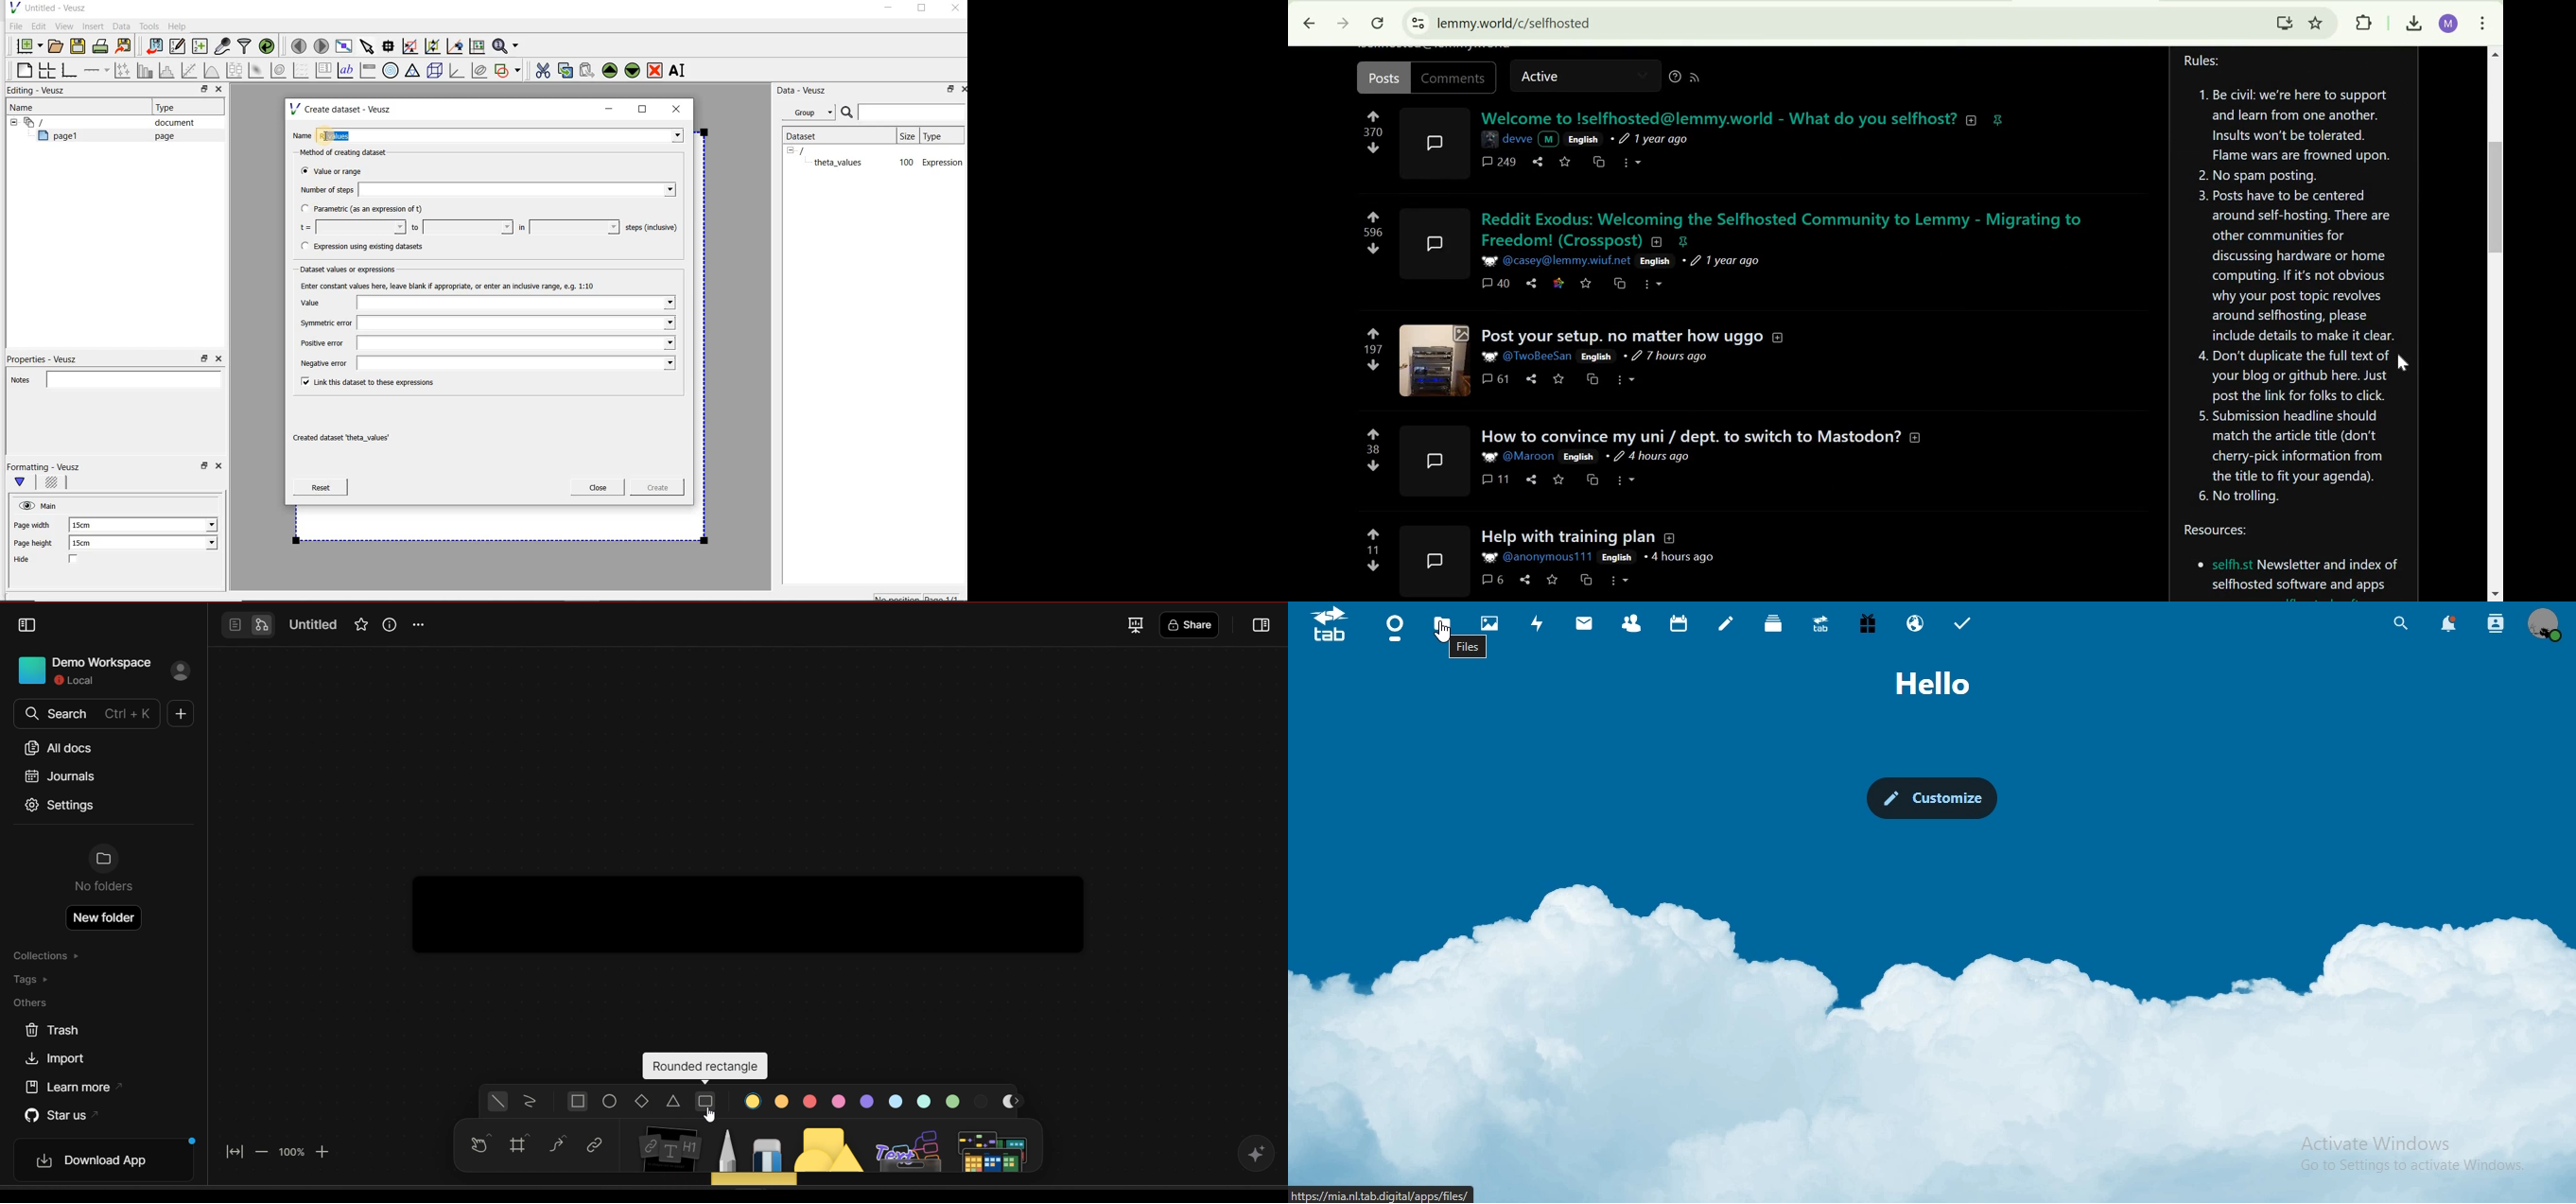 The height and width of the screenshot is (1204, 2576). I want to click on Untitled, so click(314, 626).